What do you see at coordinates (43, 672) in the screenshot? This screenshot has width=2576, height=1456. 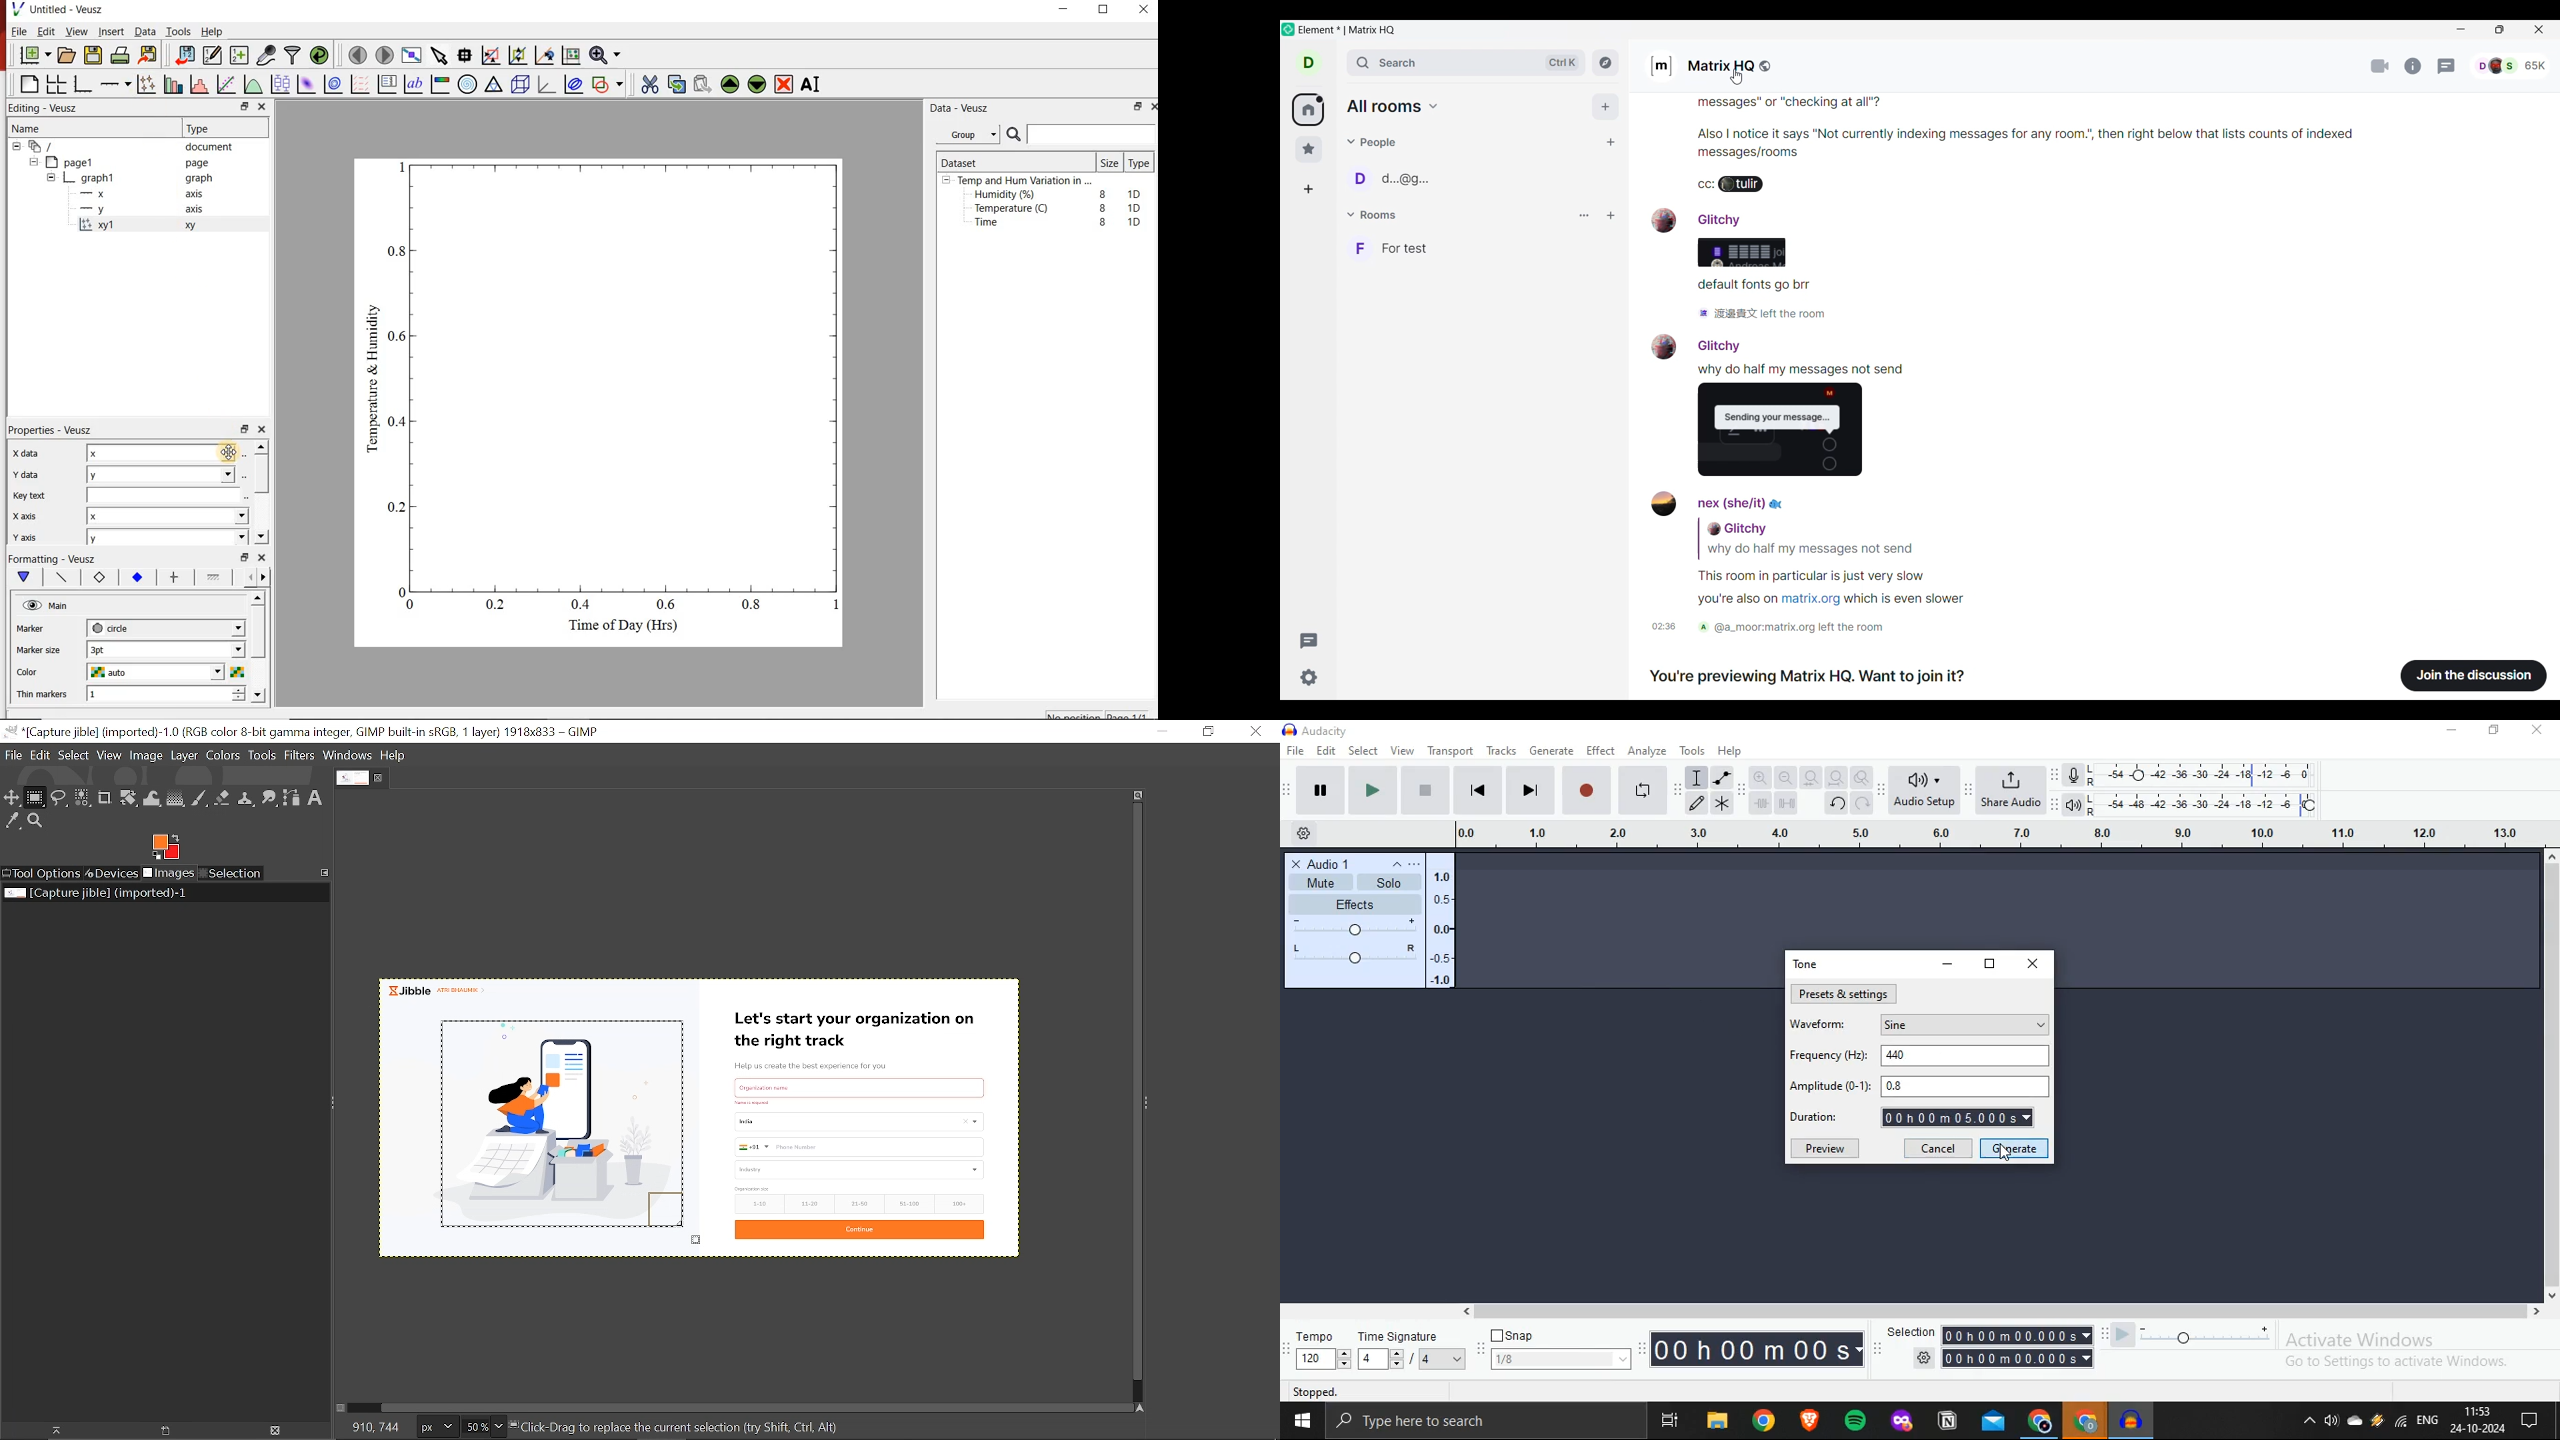 I see `Color` at bounding box center [43, 672].